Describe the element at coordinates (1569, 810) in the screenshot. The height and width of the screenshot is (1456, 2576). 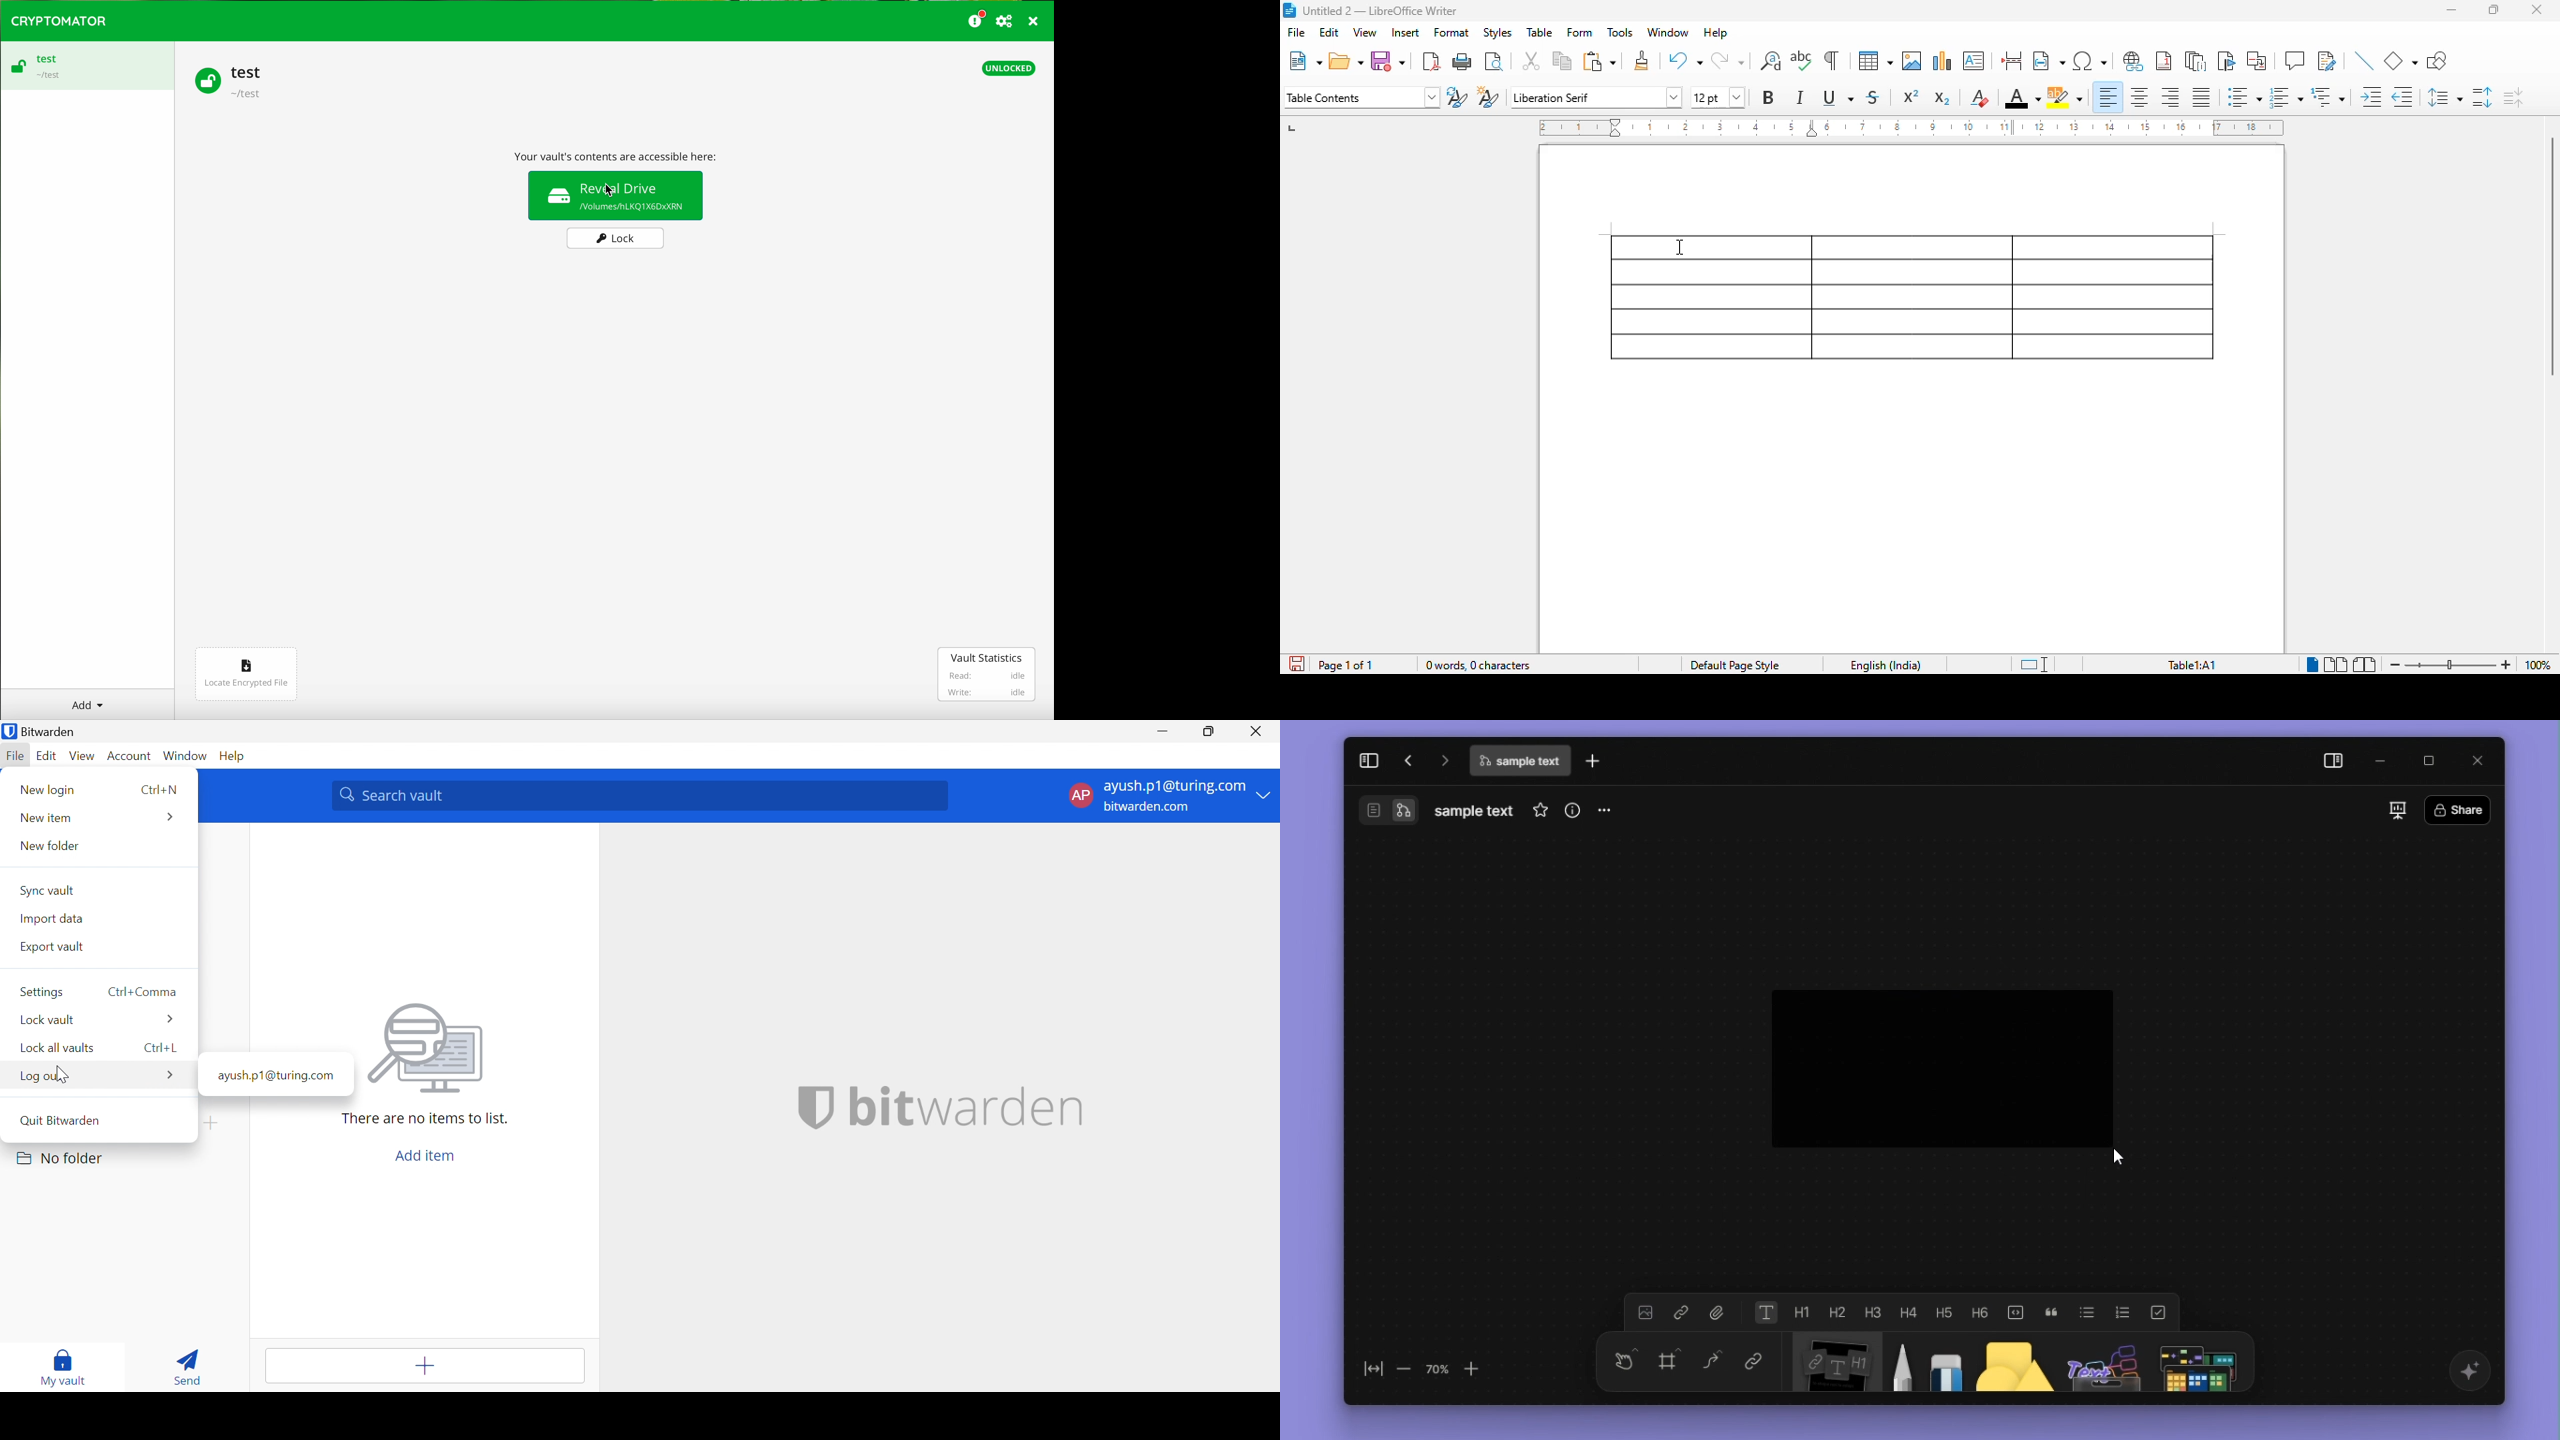
I see `more info` at that location.